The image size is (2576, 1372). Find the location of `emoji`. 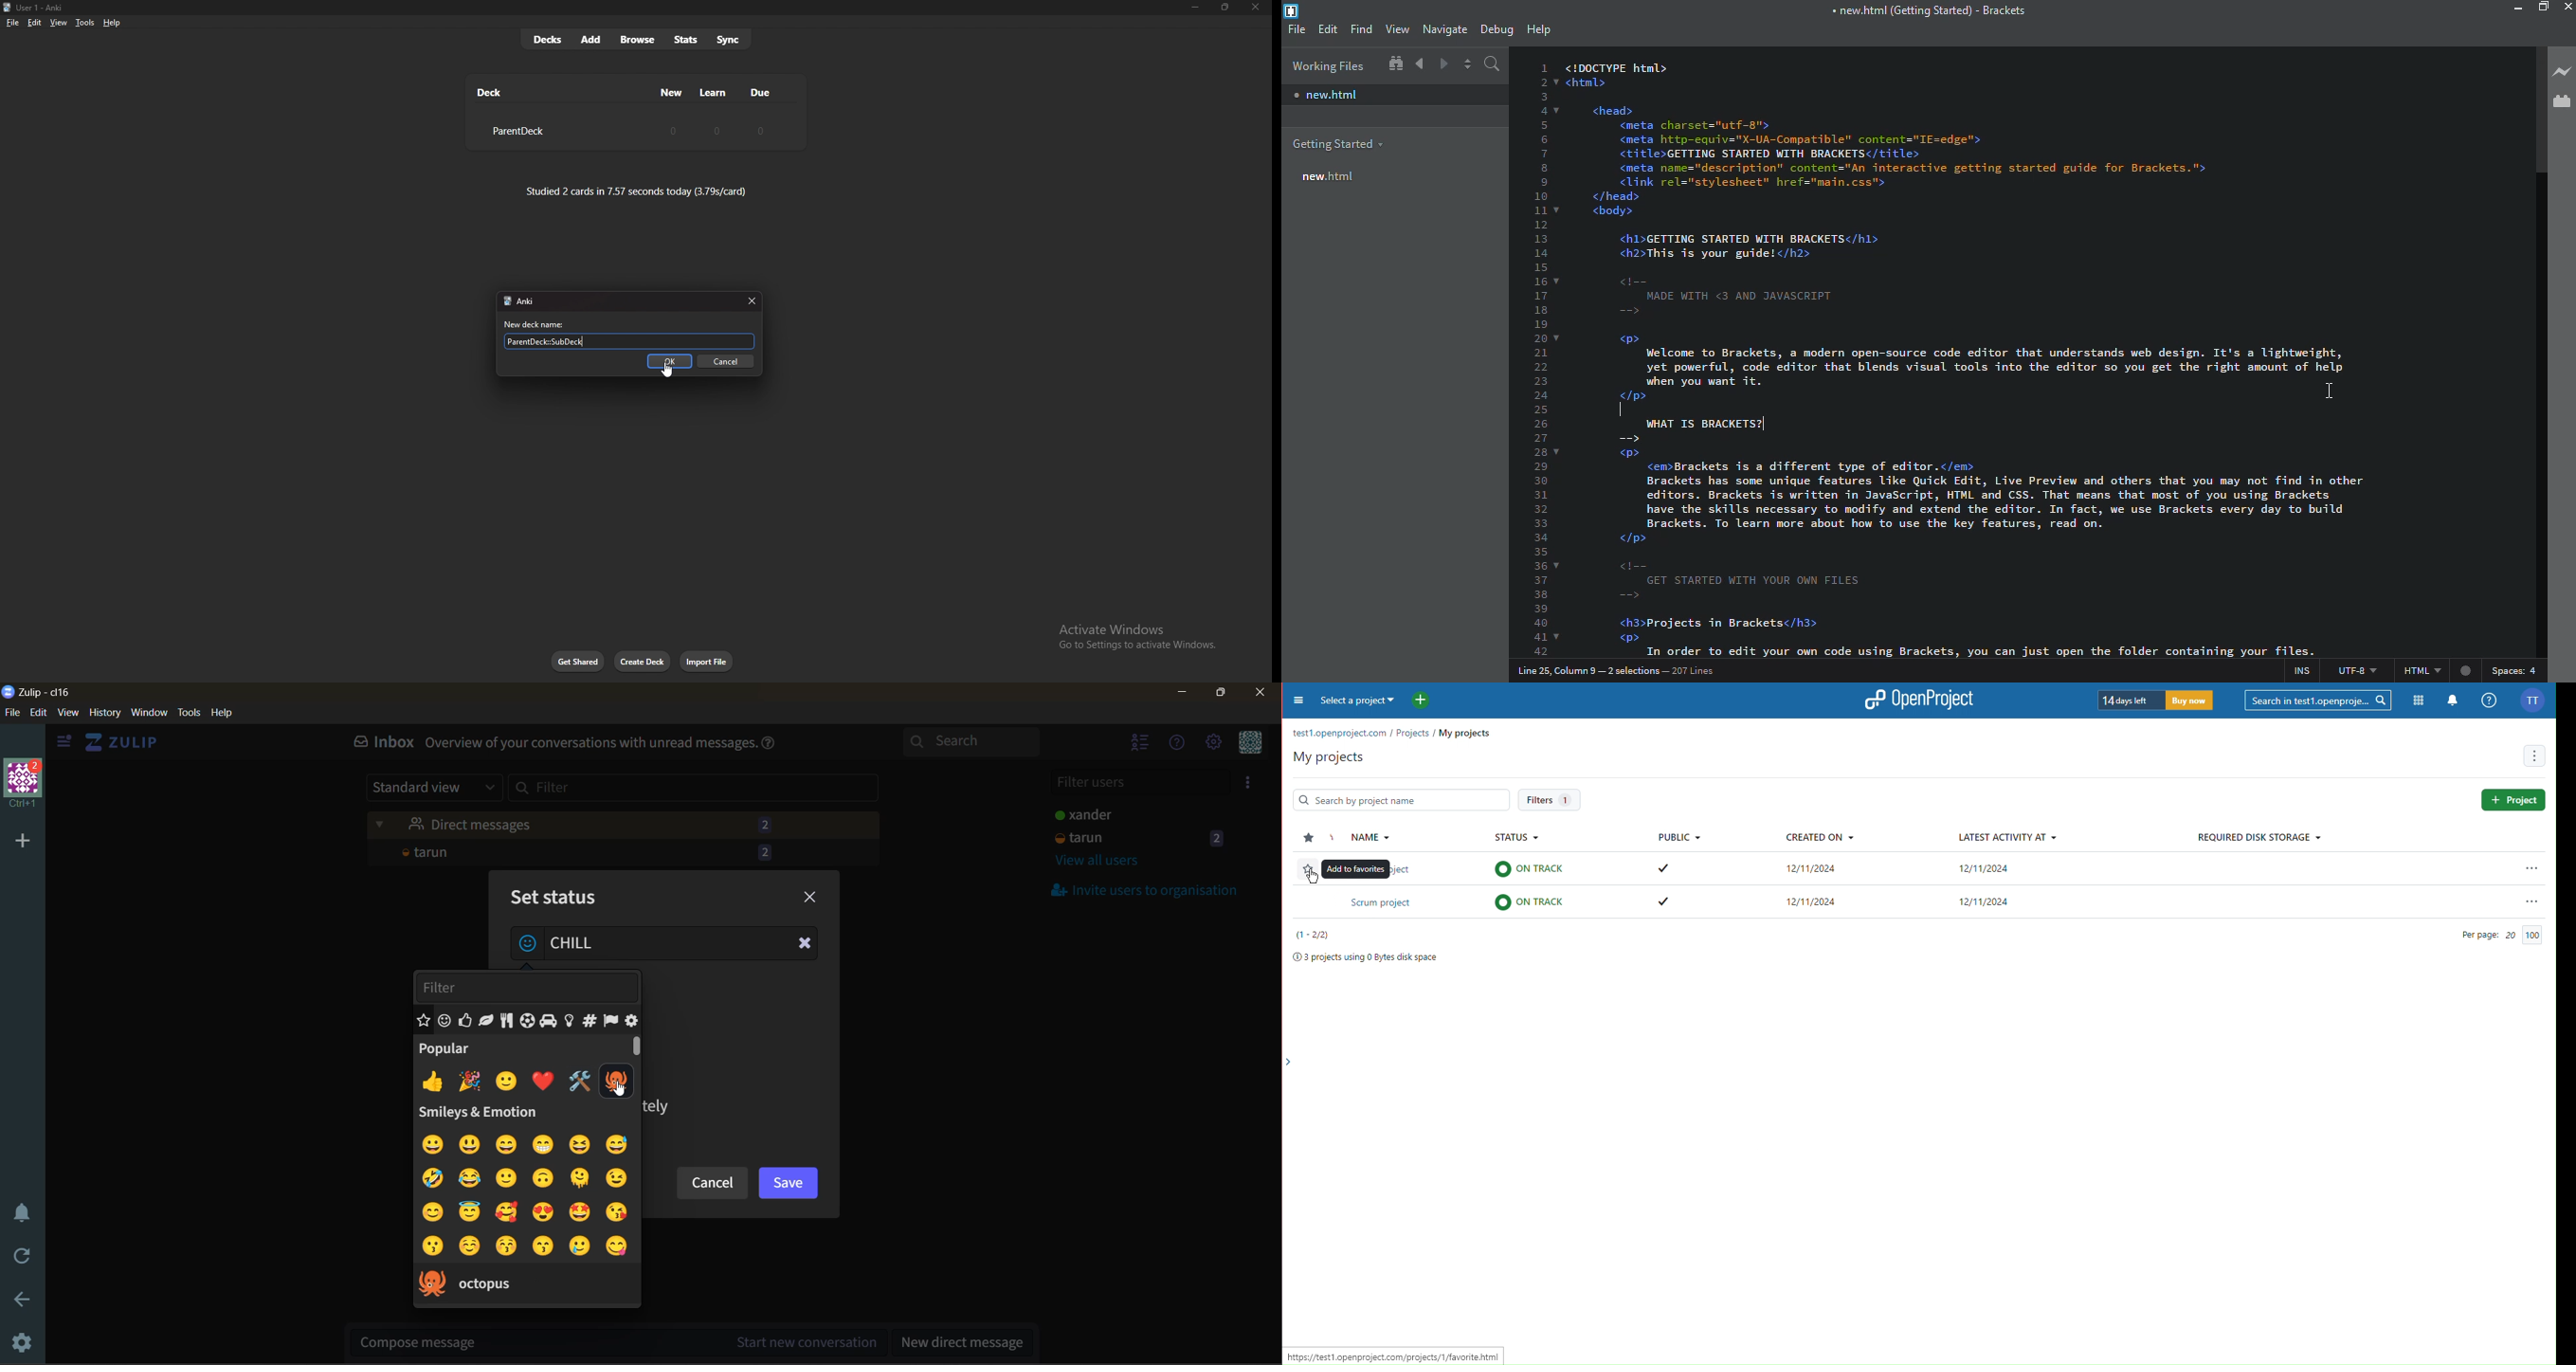

emoji is located at coordinates (430, 1178).